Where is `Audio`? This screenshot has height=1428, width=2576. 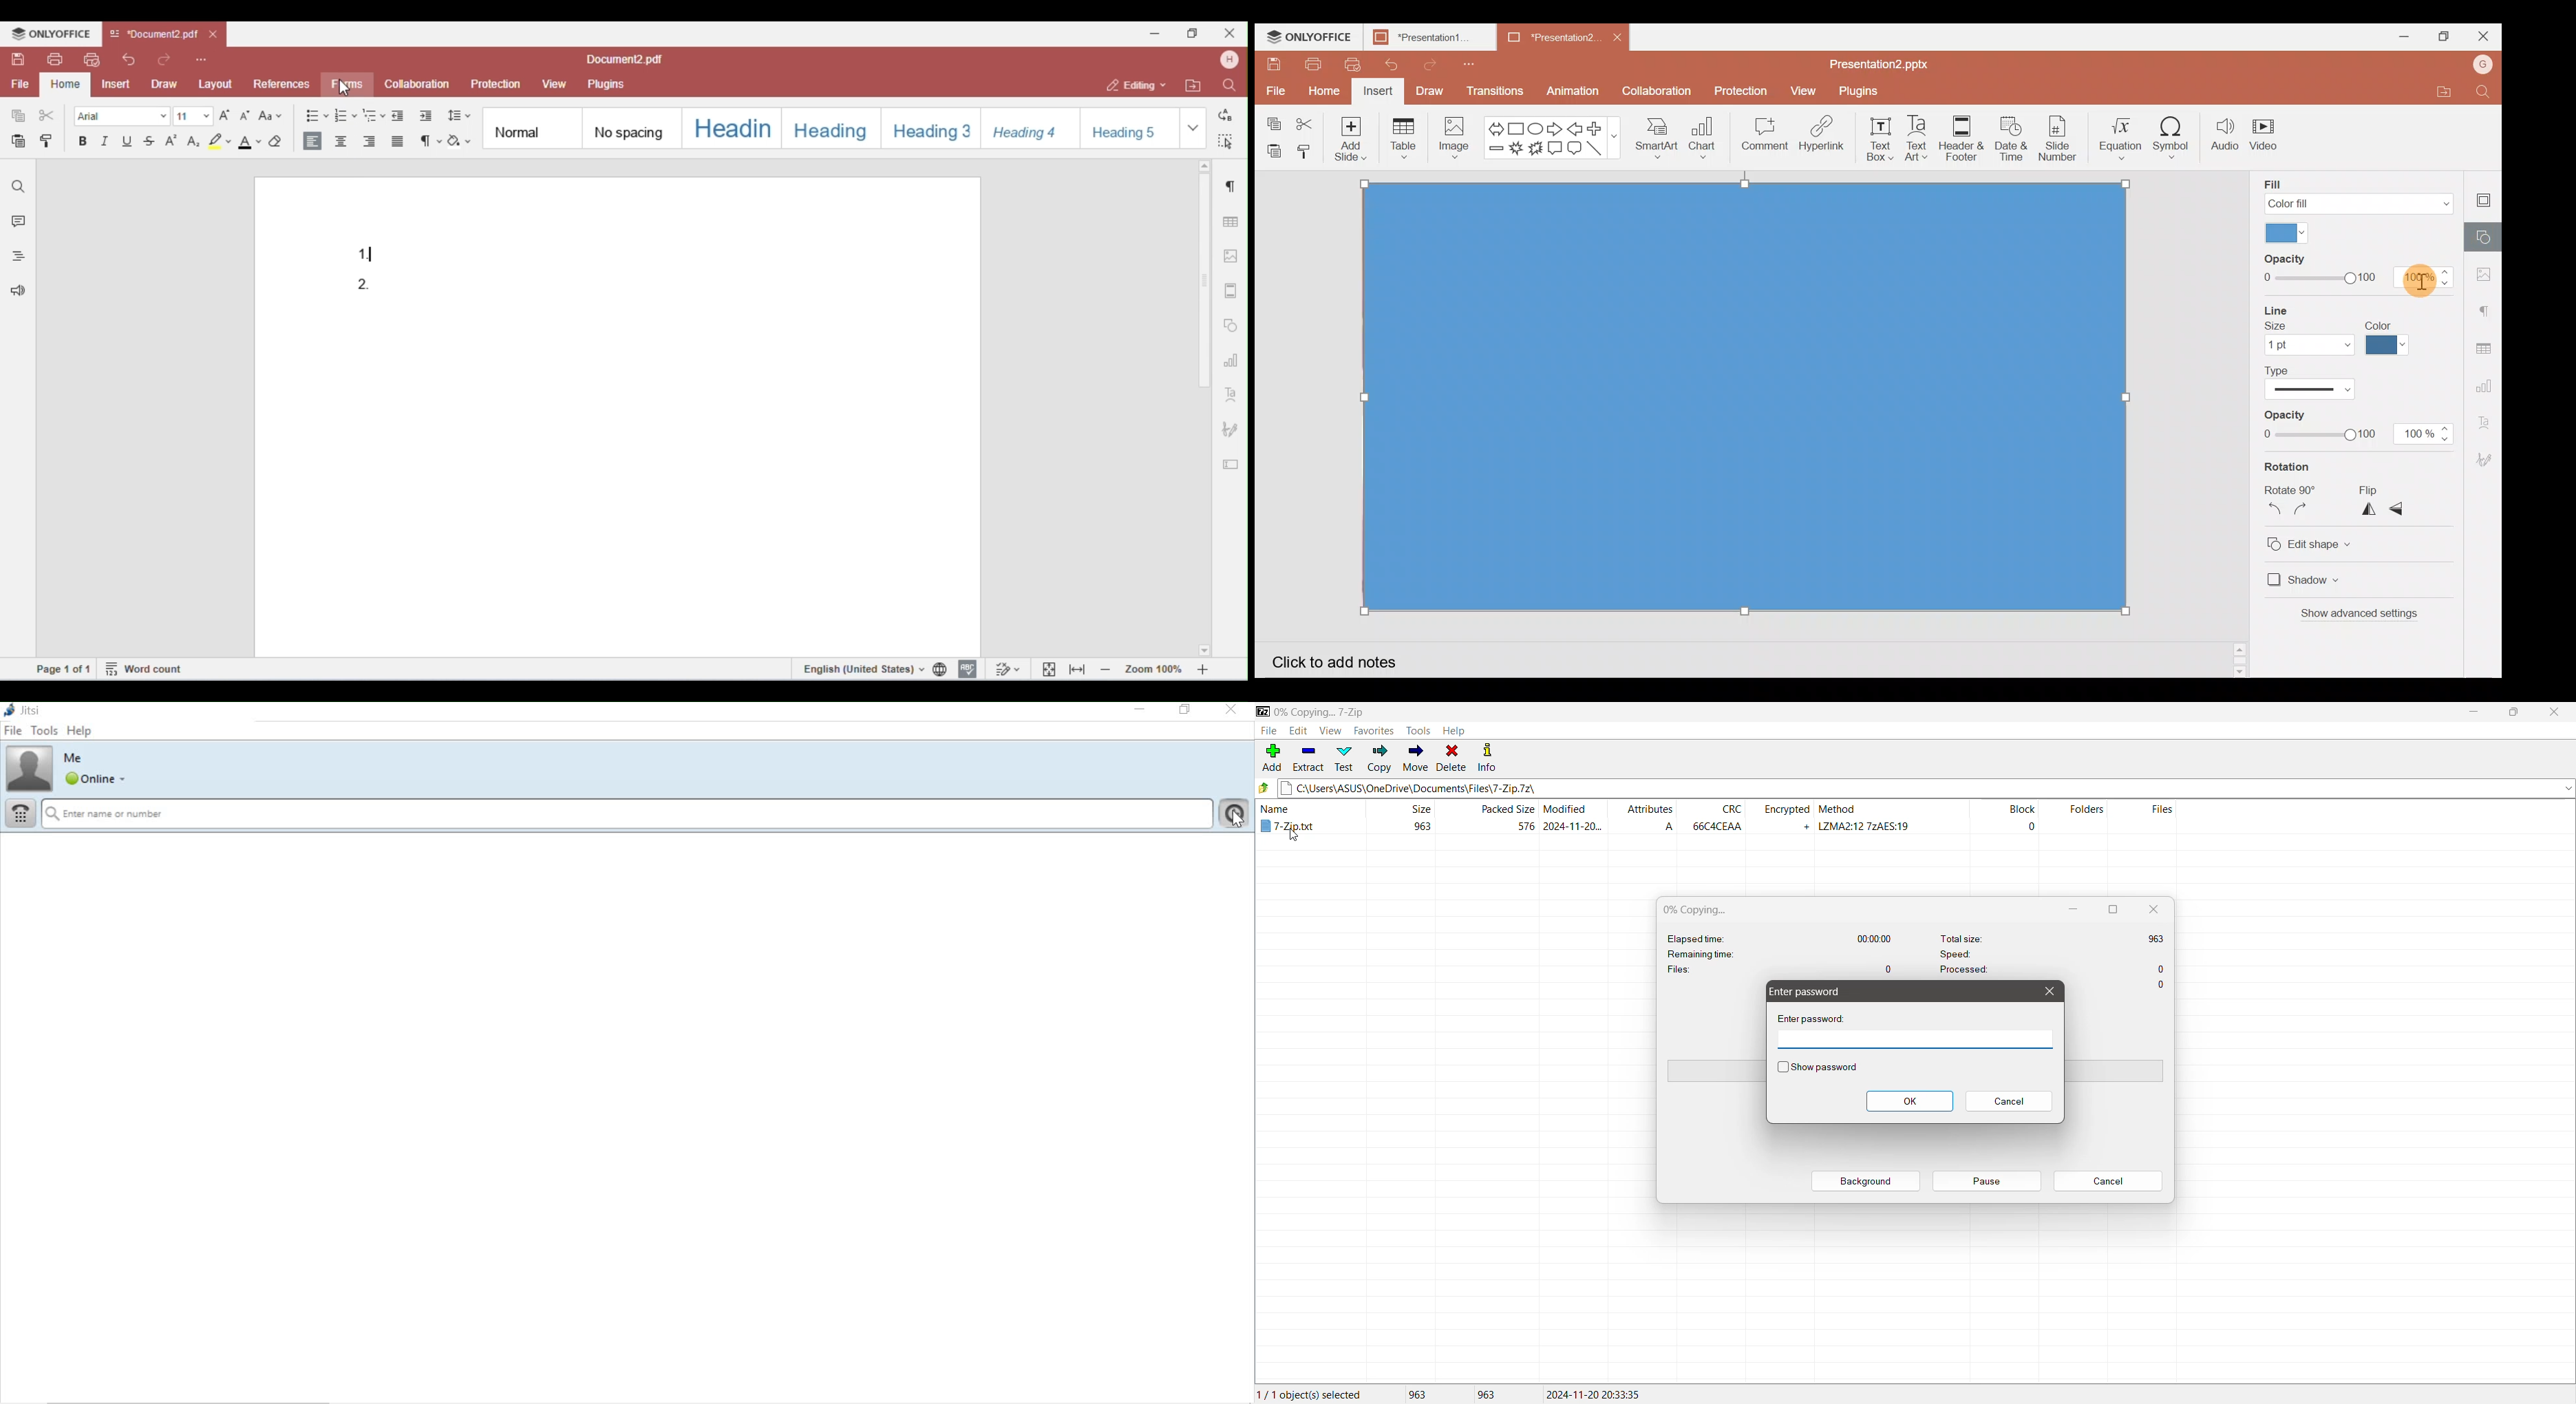 Audio is located at coordinates (2225, 136).